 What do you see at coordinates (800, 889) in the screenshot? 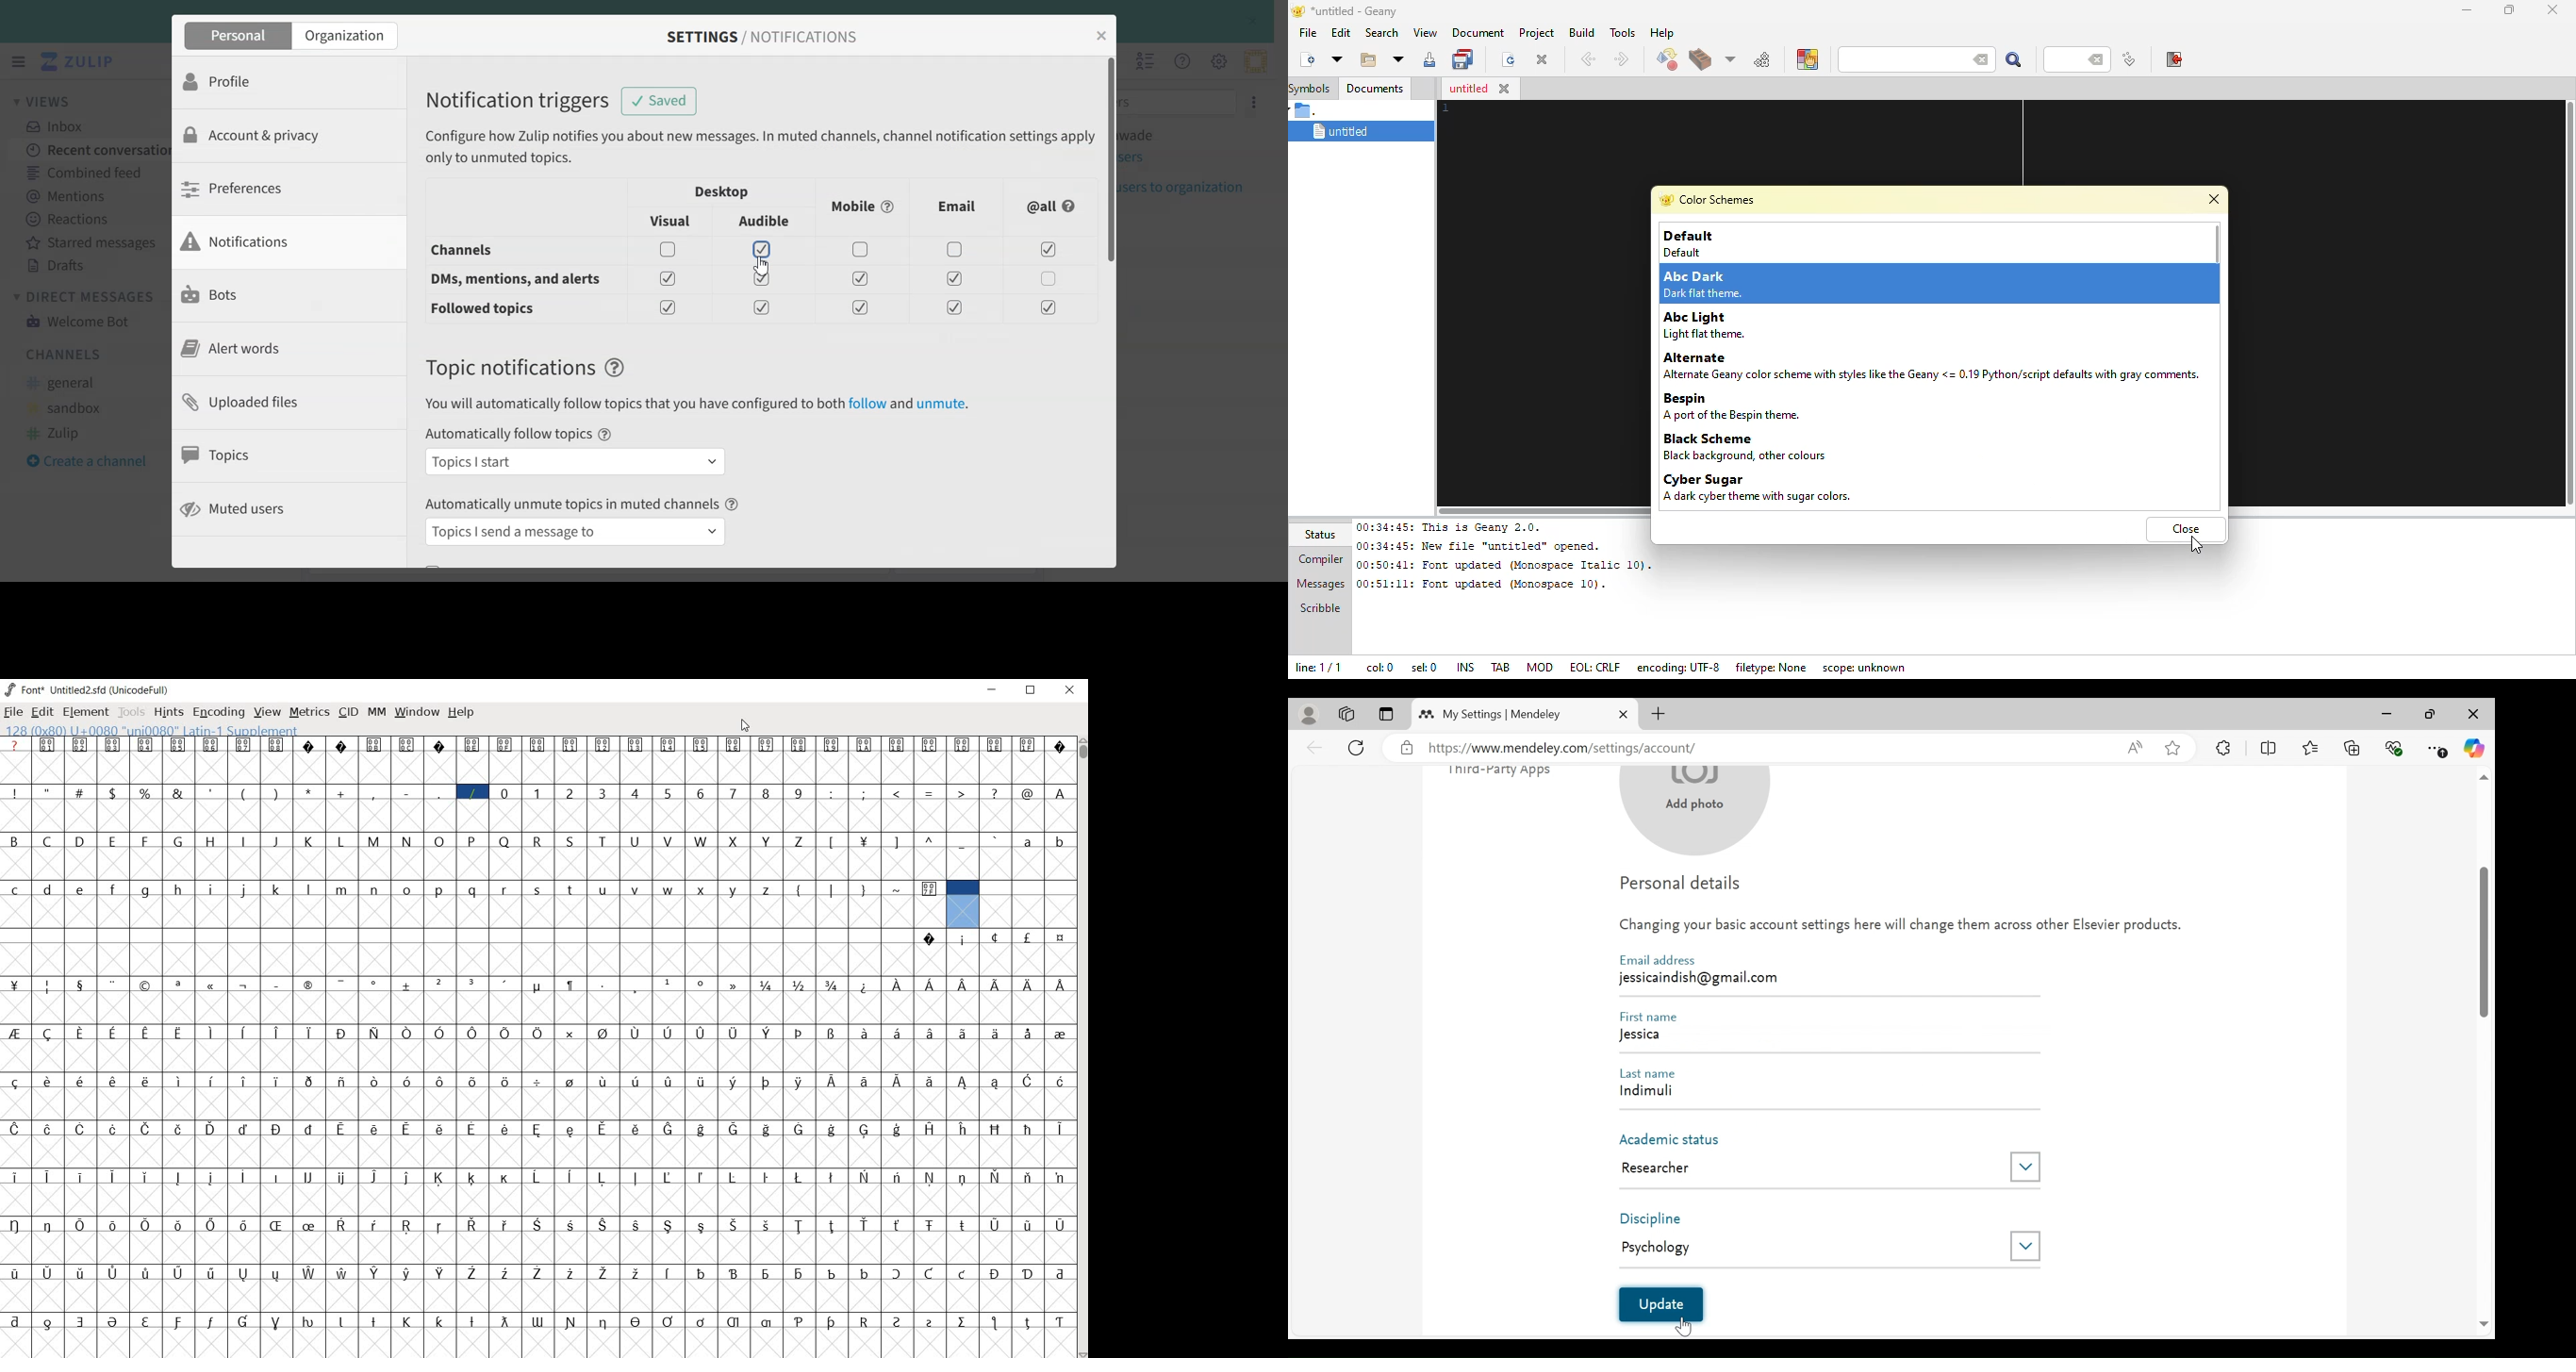
I see `{` at bounding box center [800, 889].